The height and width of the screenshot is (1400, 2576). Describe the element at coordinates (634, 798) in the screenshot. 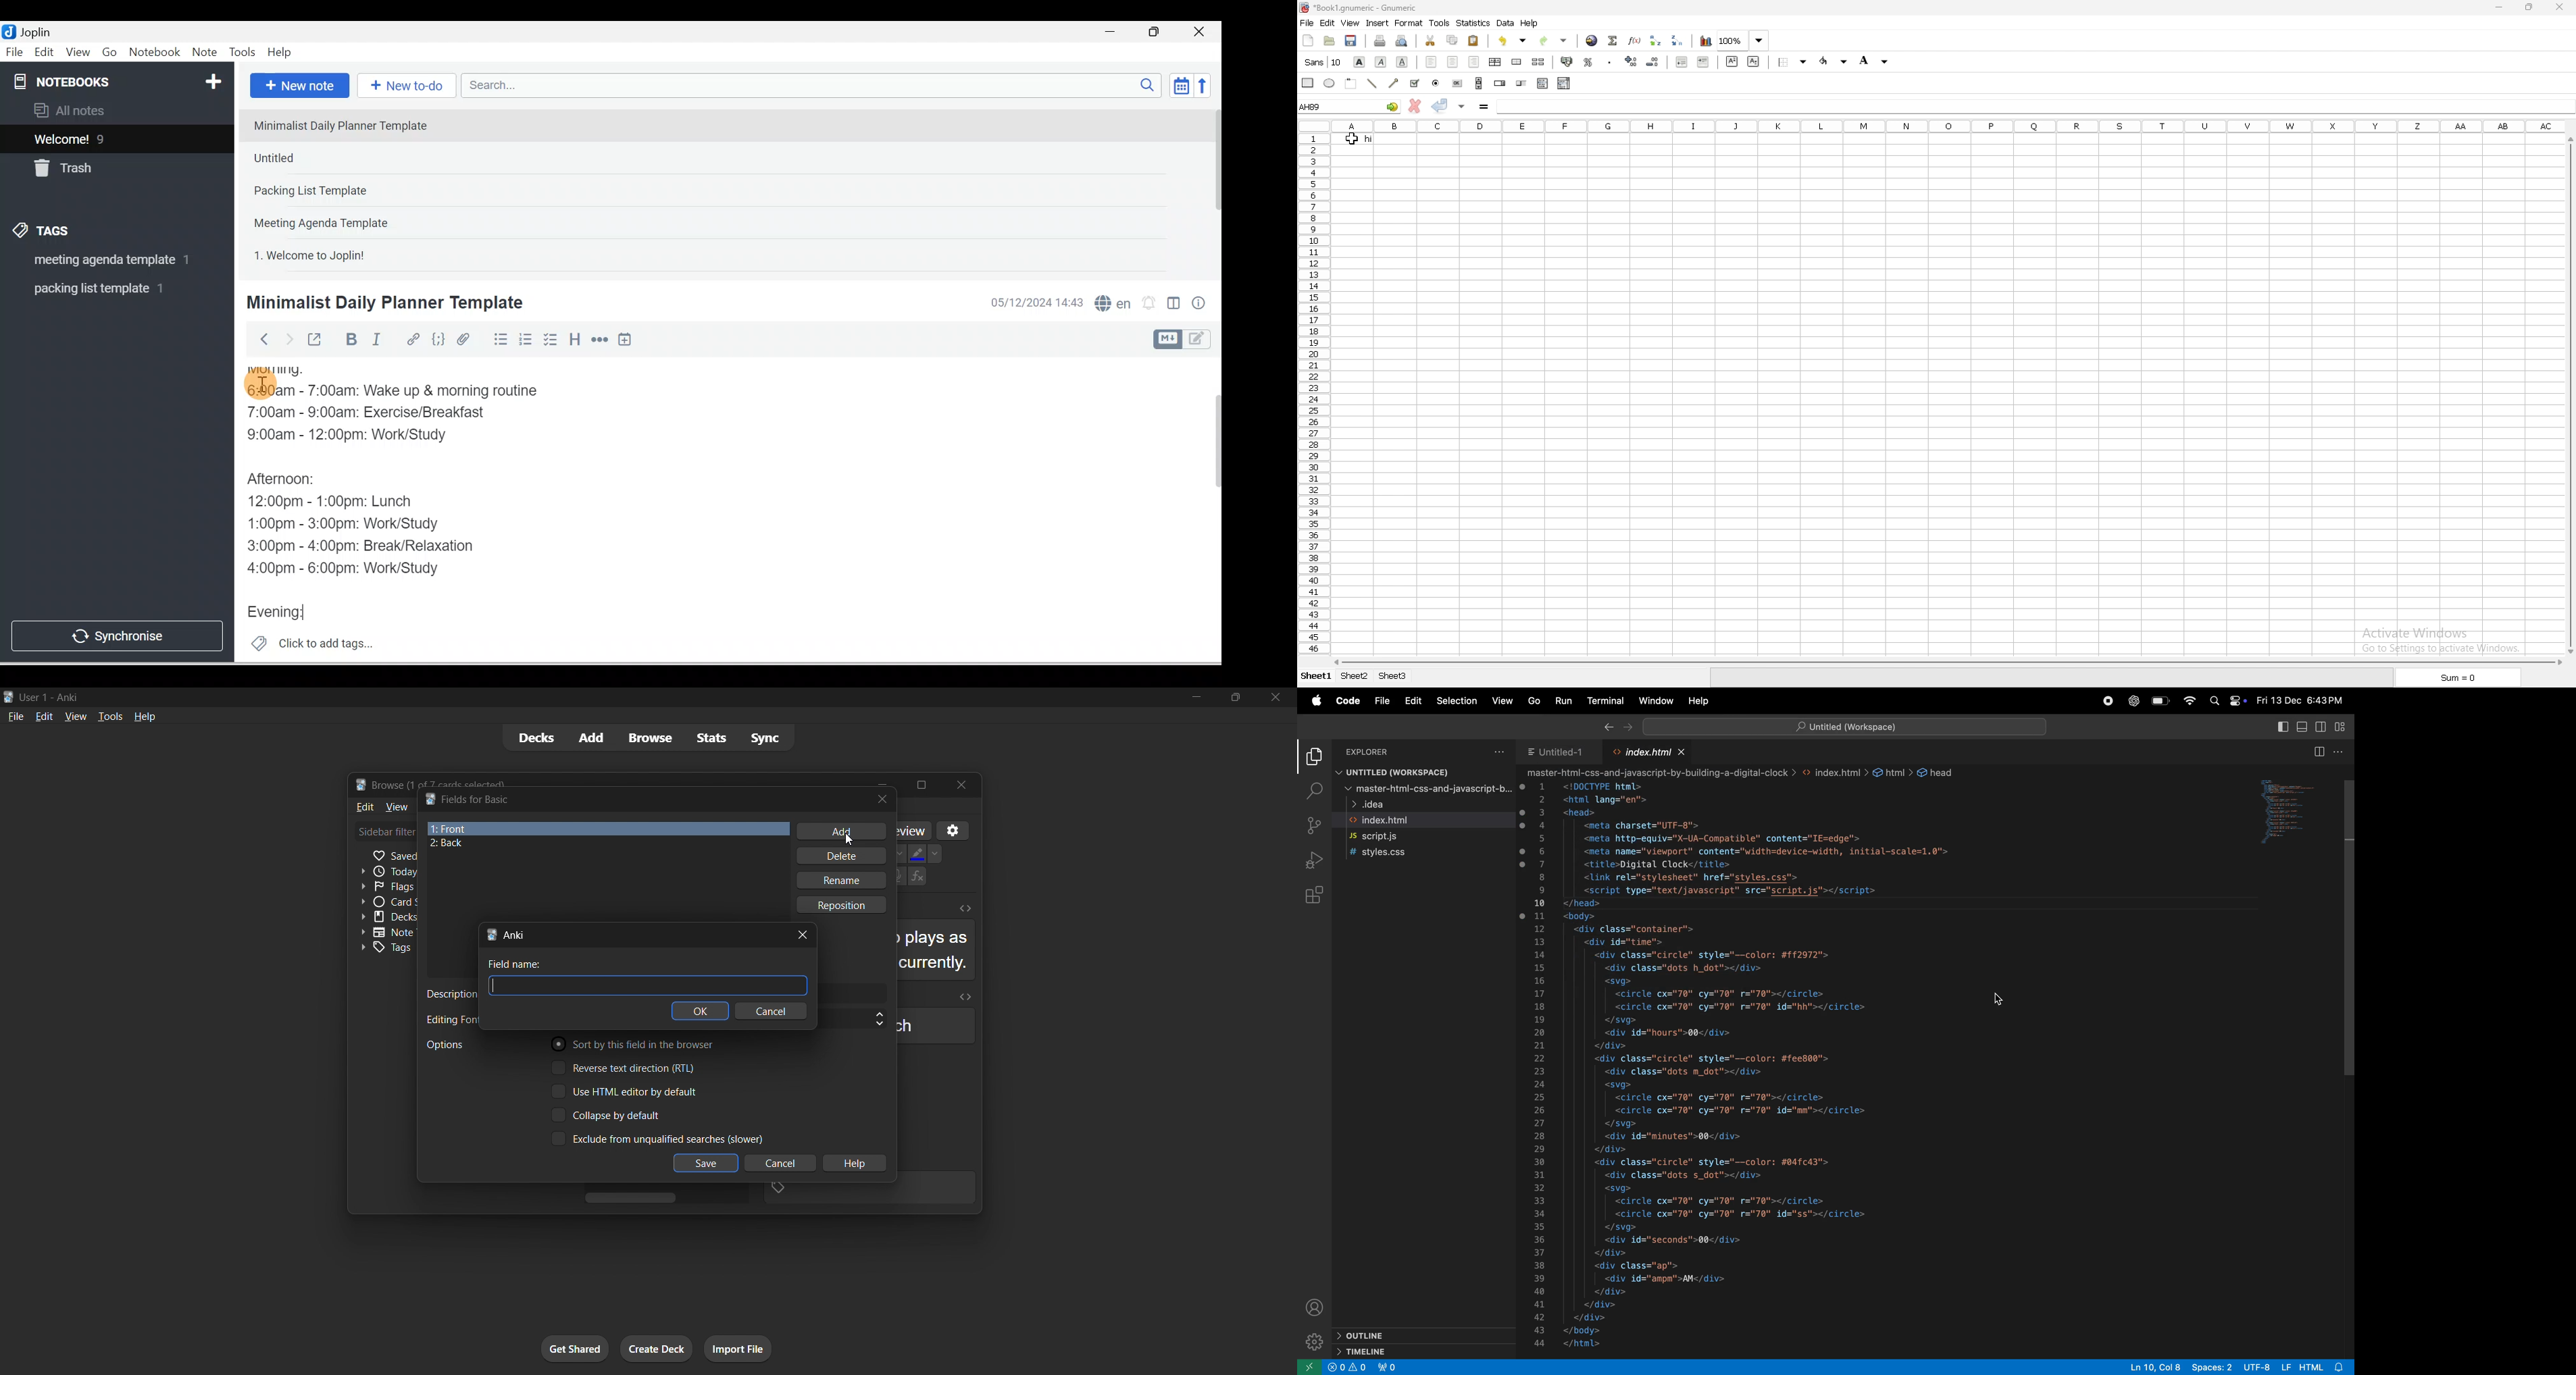

I see `title bar` at that location.